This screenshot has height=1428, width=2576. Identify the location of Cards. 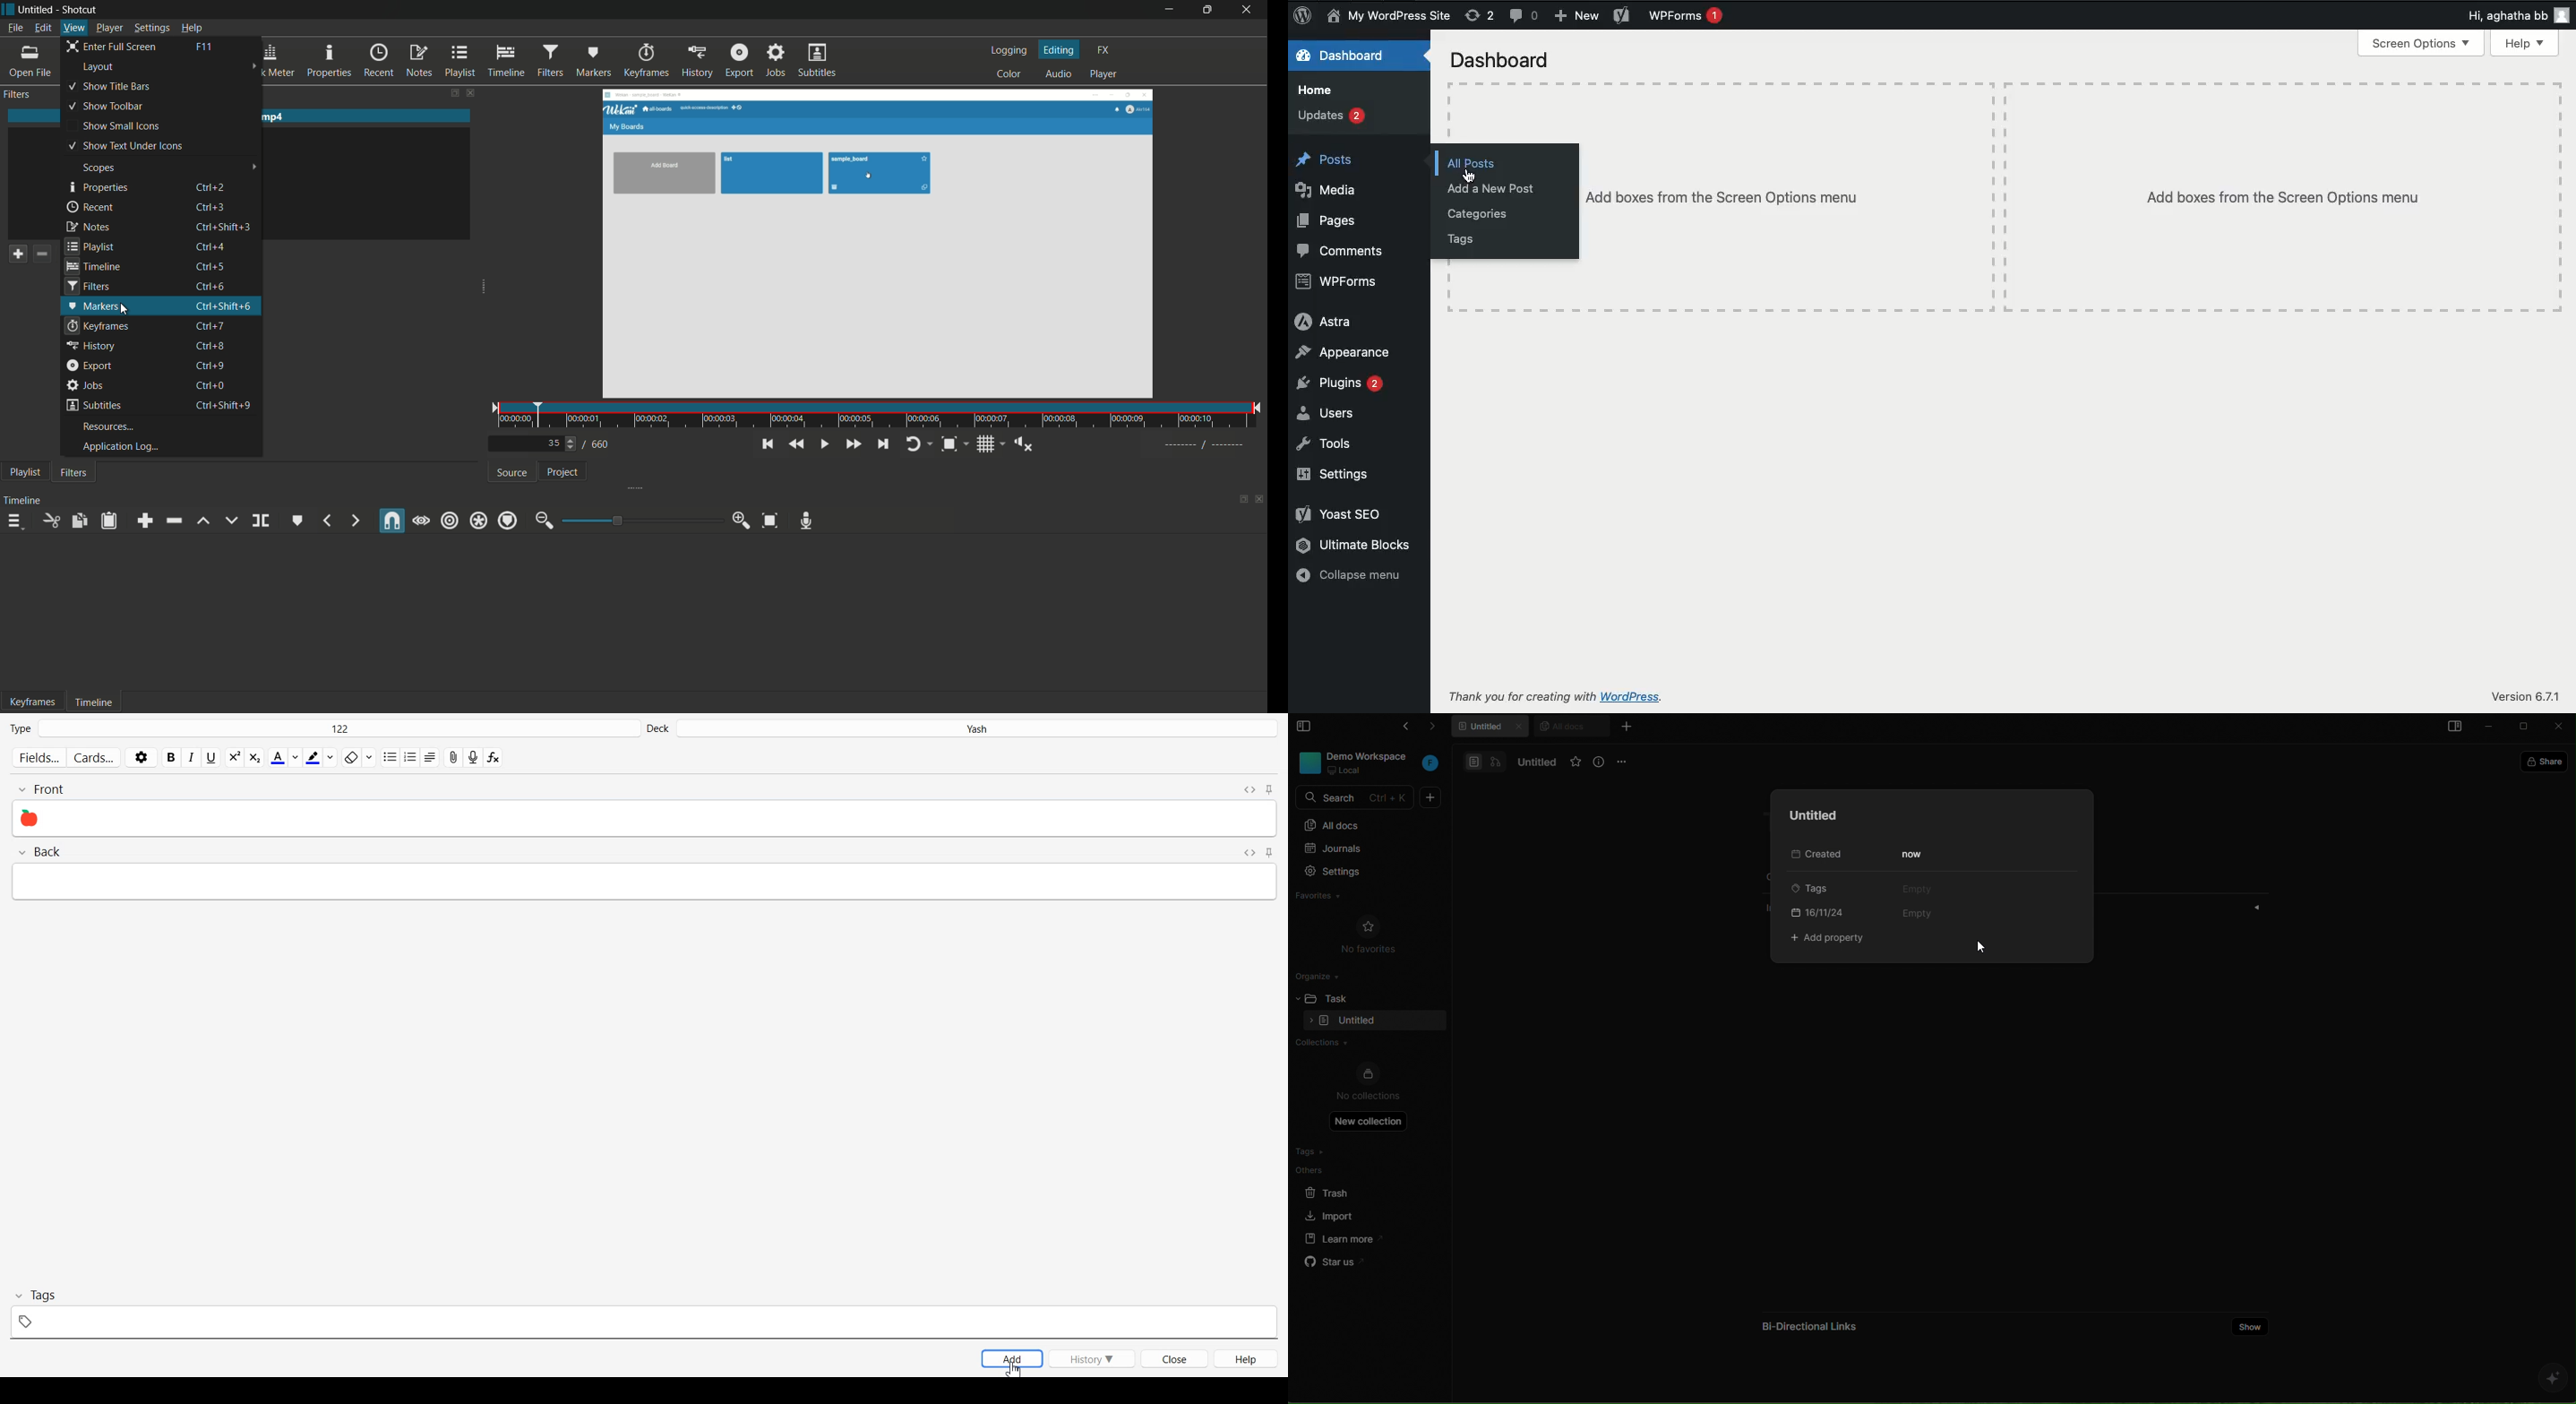
(95, 757).